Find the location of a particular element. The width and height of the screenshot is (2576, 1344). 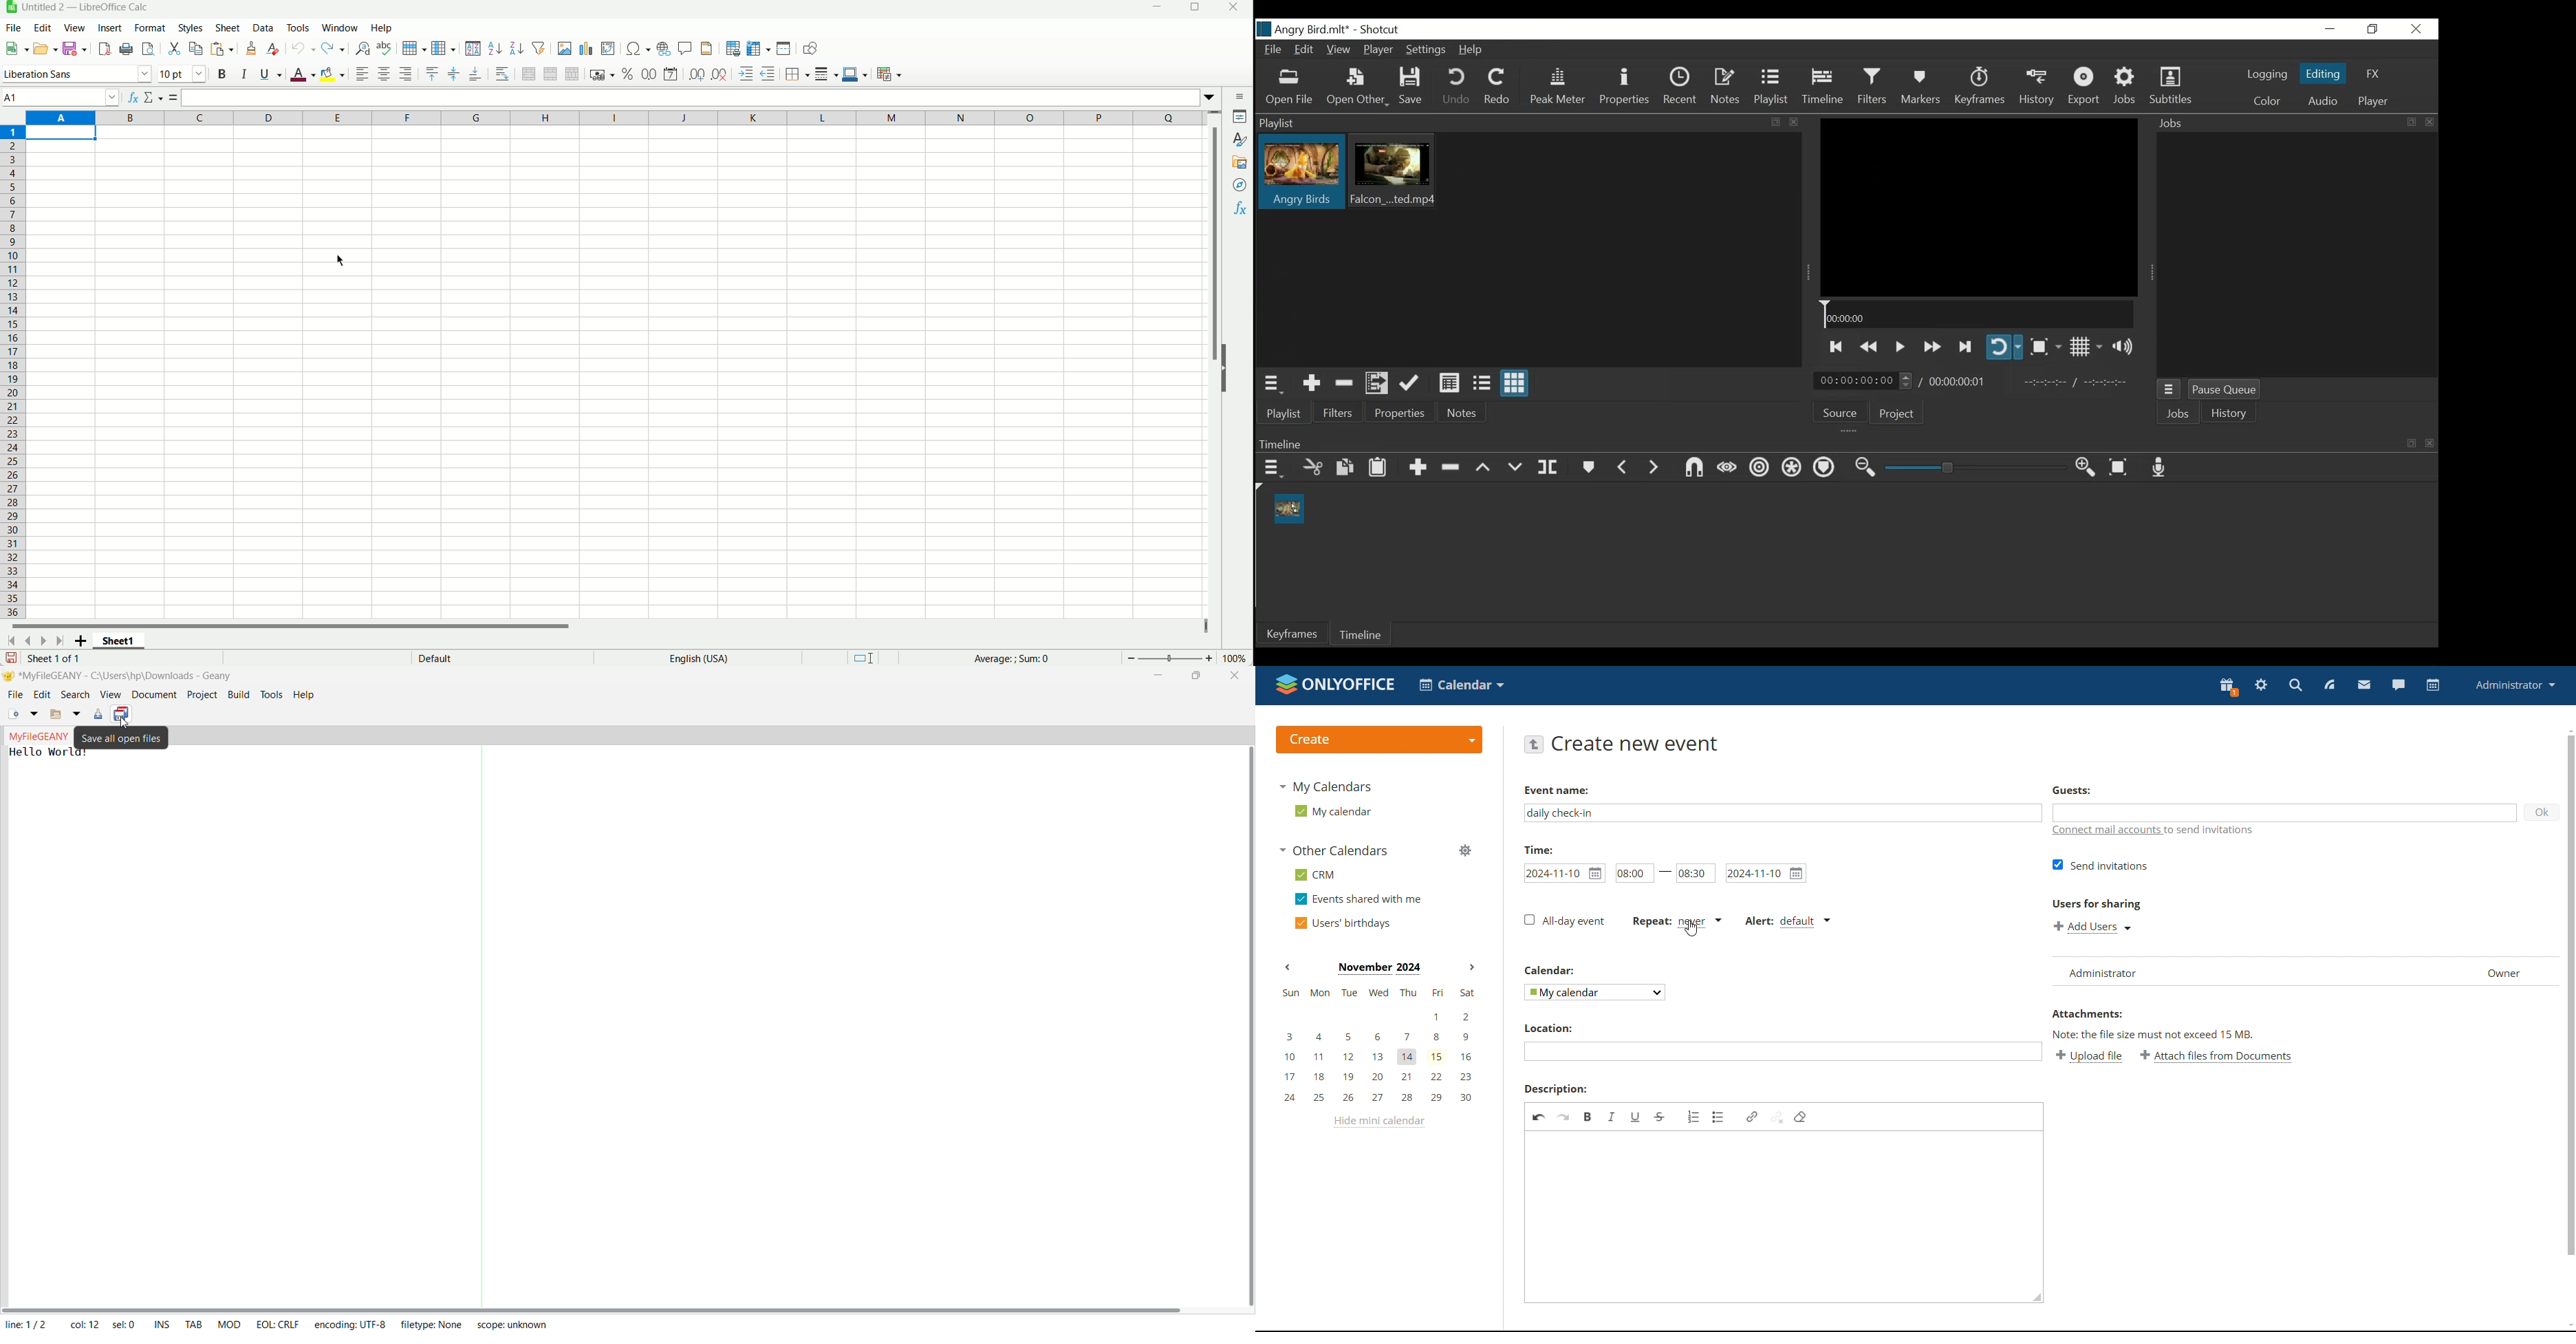

Current position is located at coordinates (1865, 381).